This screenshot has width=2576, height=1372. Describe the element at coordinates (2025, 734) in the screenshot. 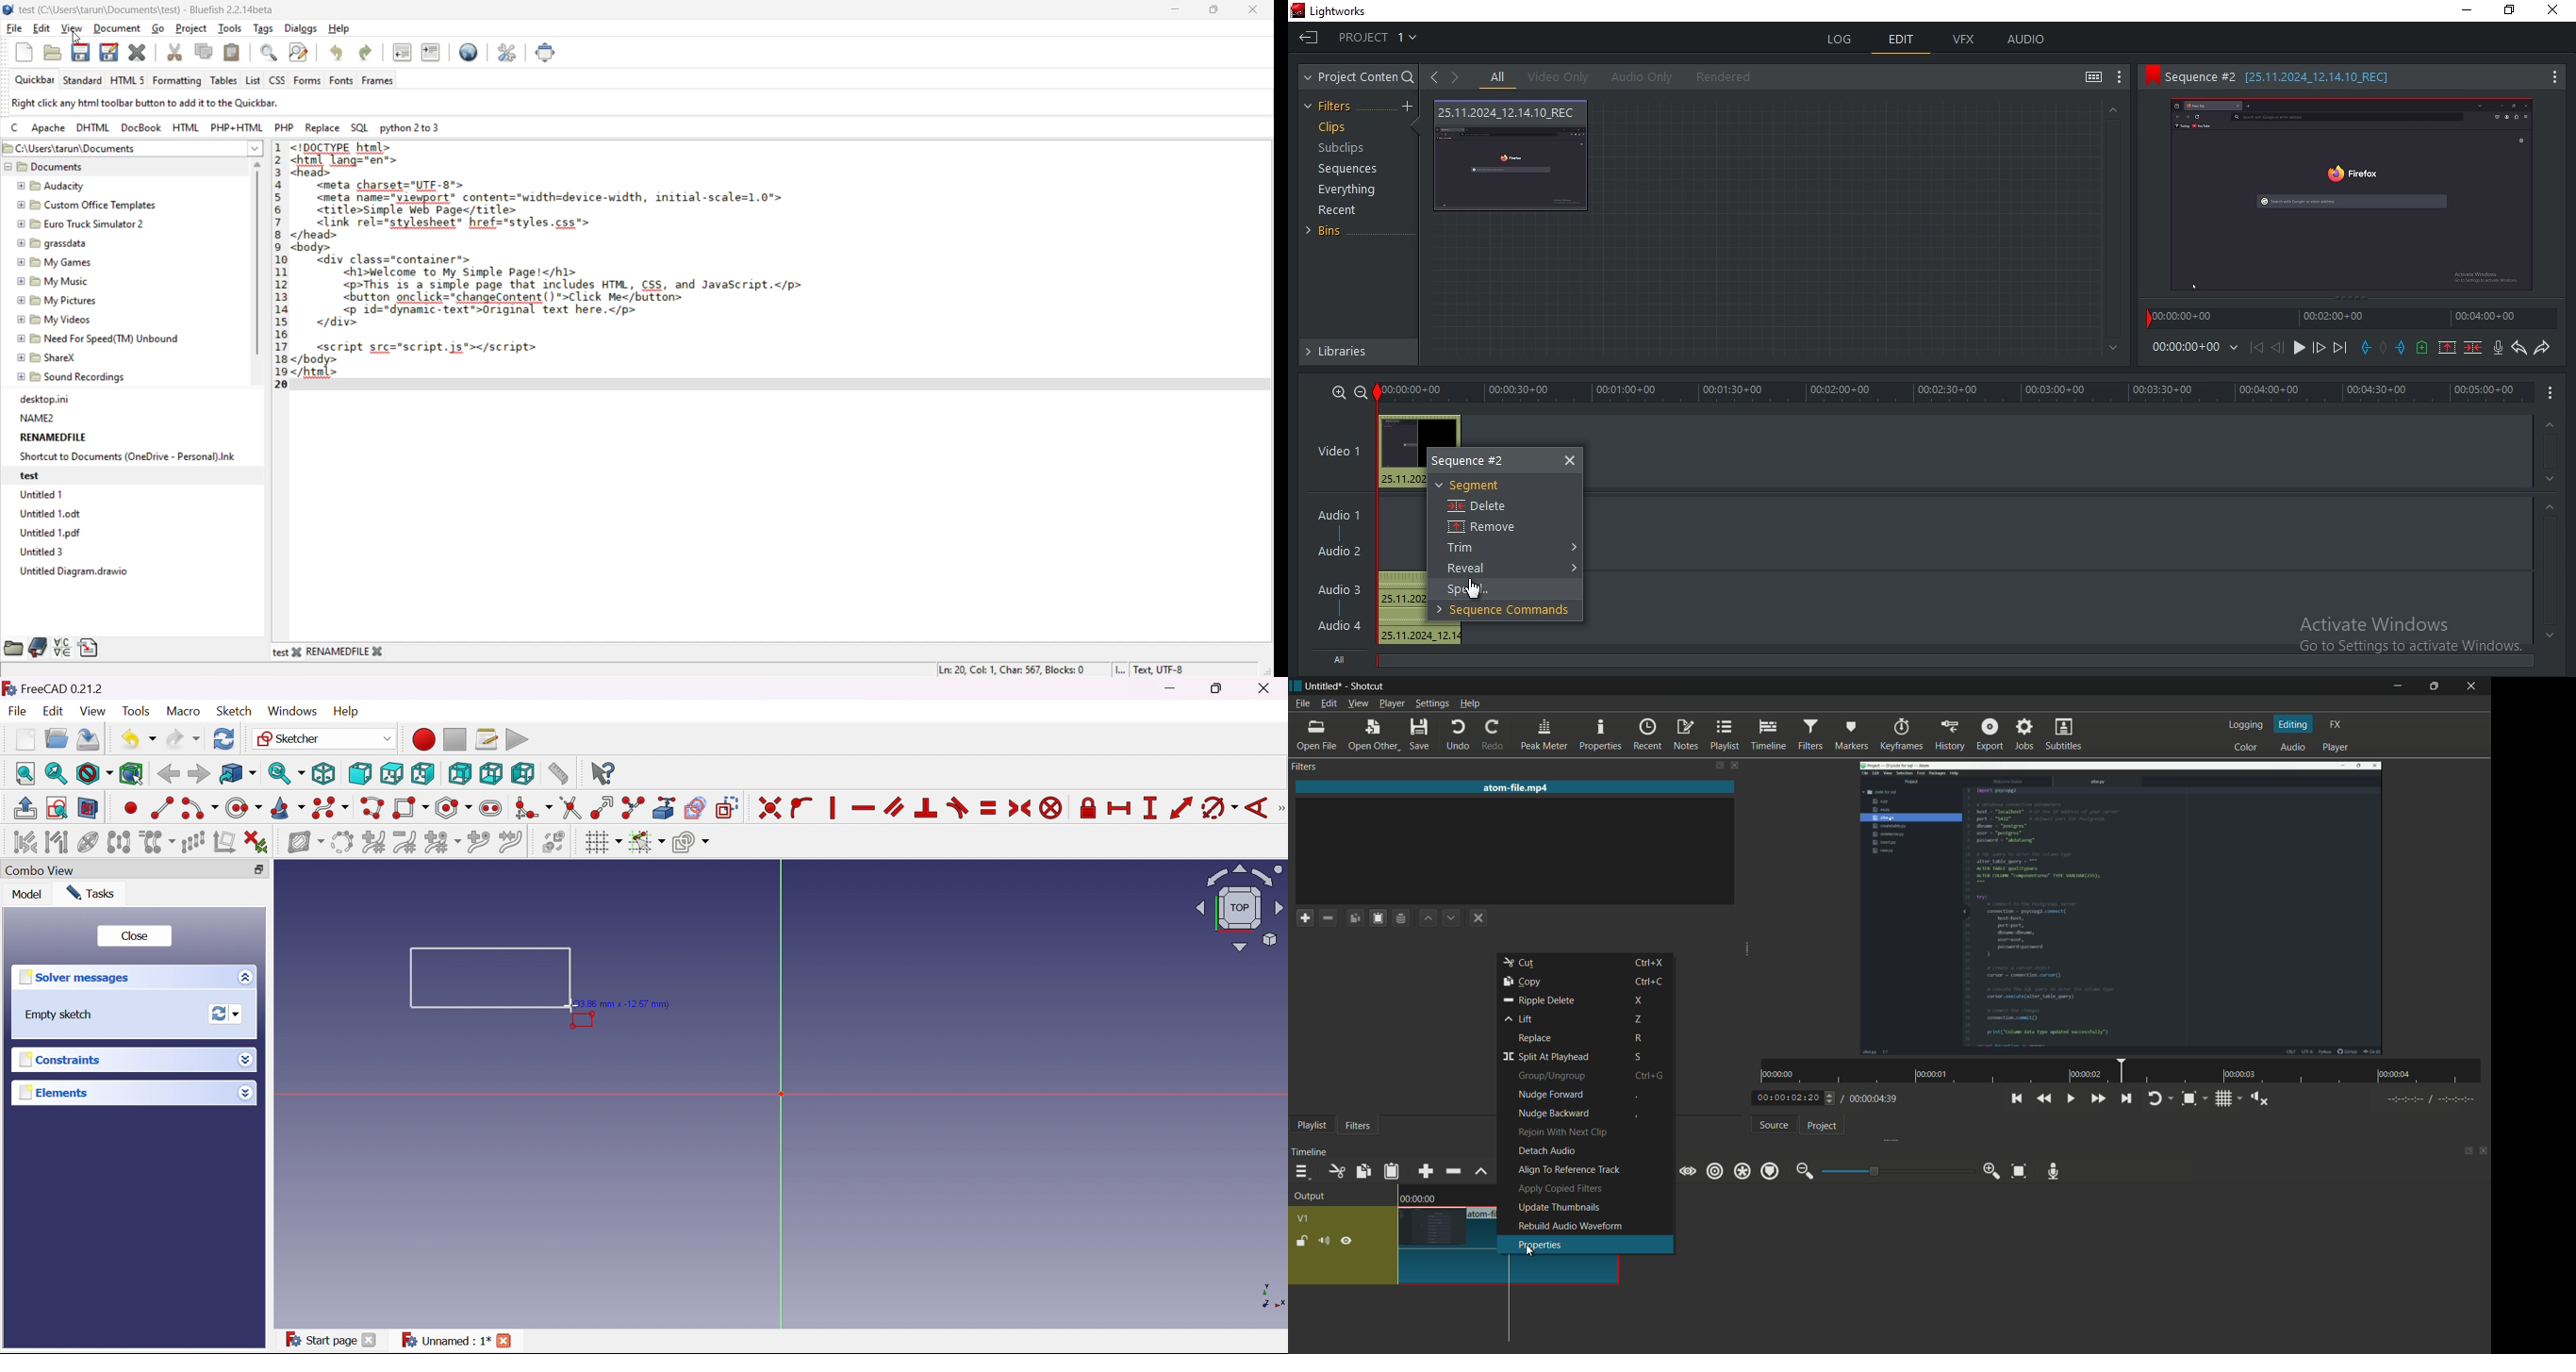

I see `jobs` at that location.